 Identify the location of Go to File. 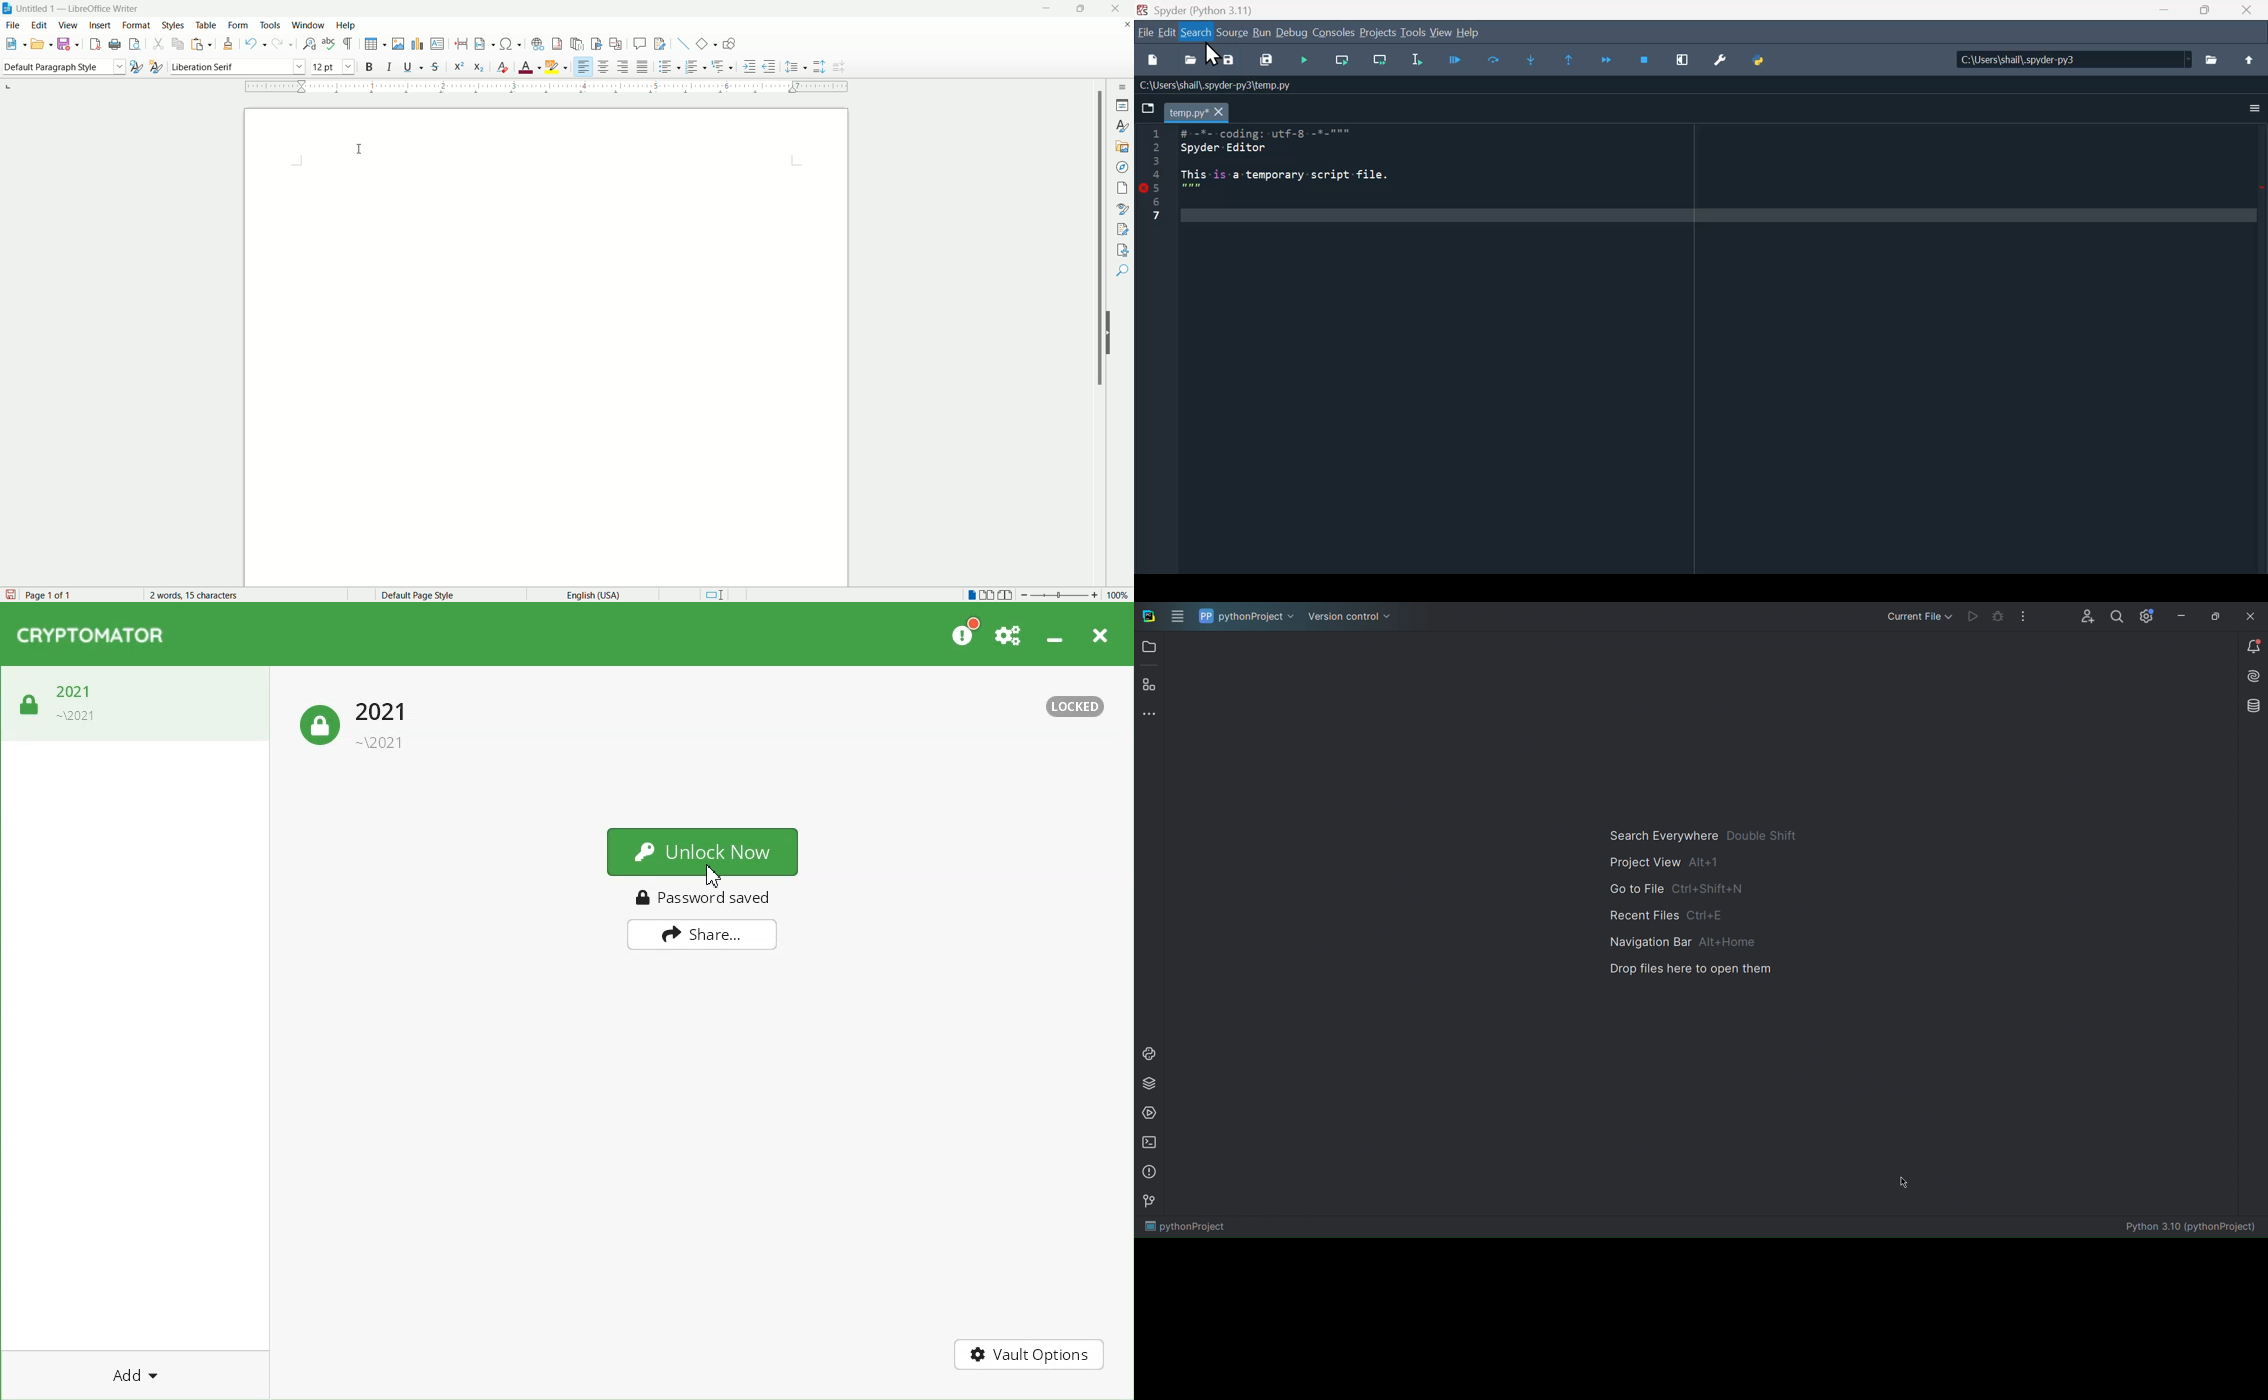
(1677, 888).